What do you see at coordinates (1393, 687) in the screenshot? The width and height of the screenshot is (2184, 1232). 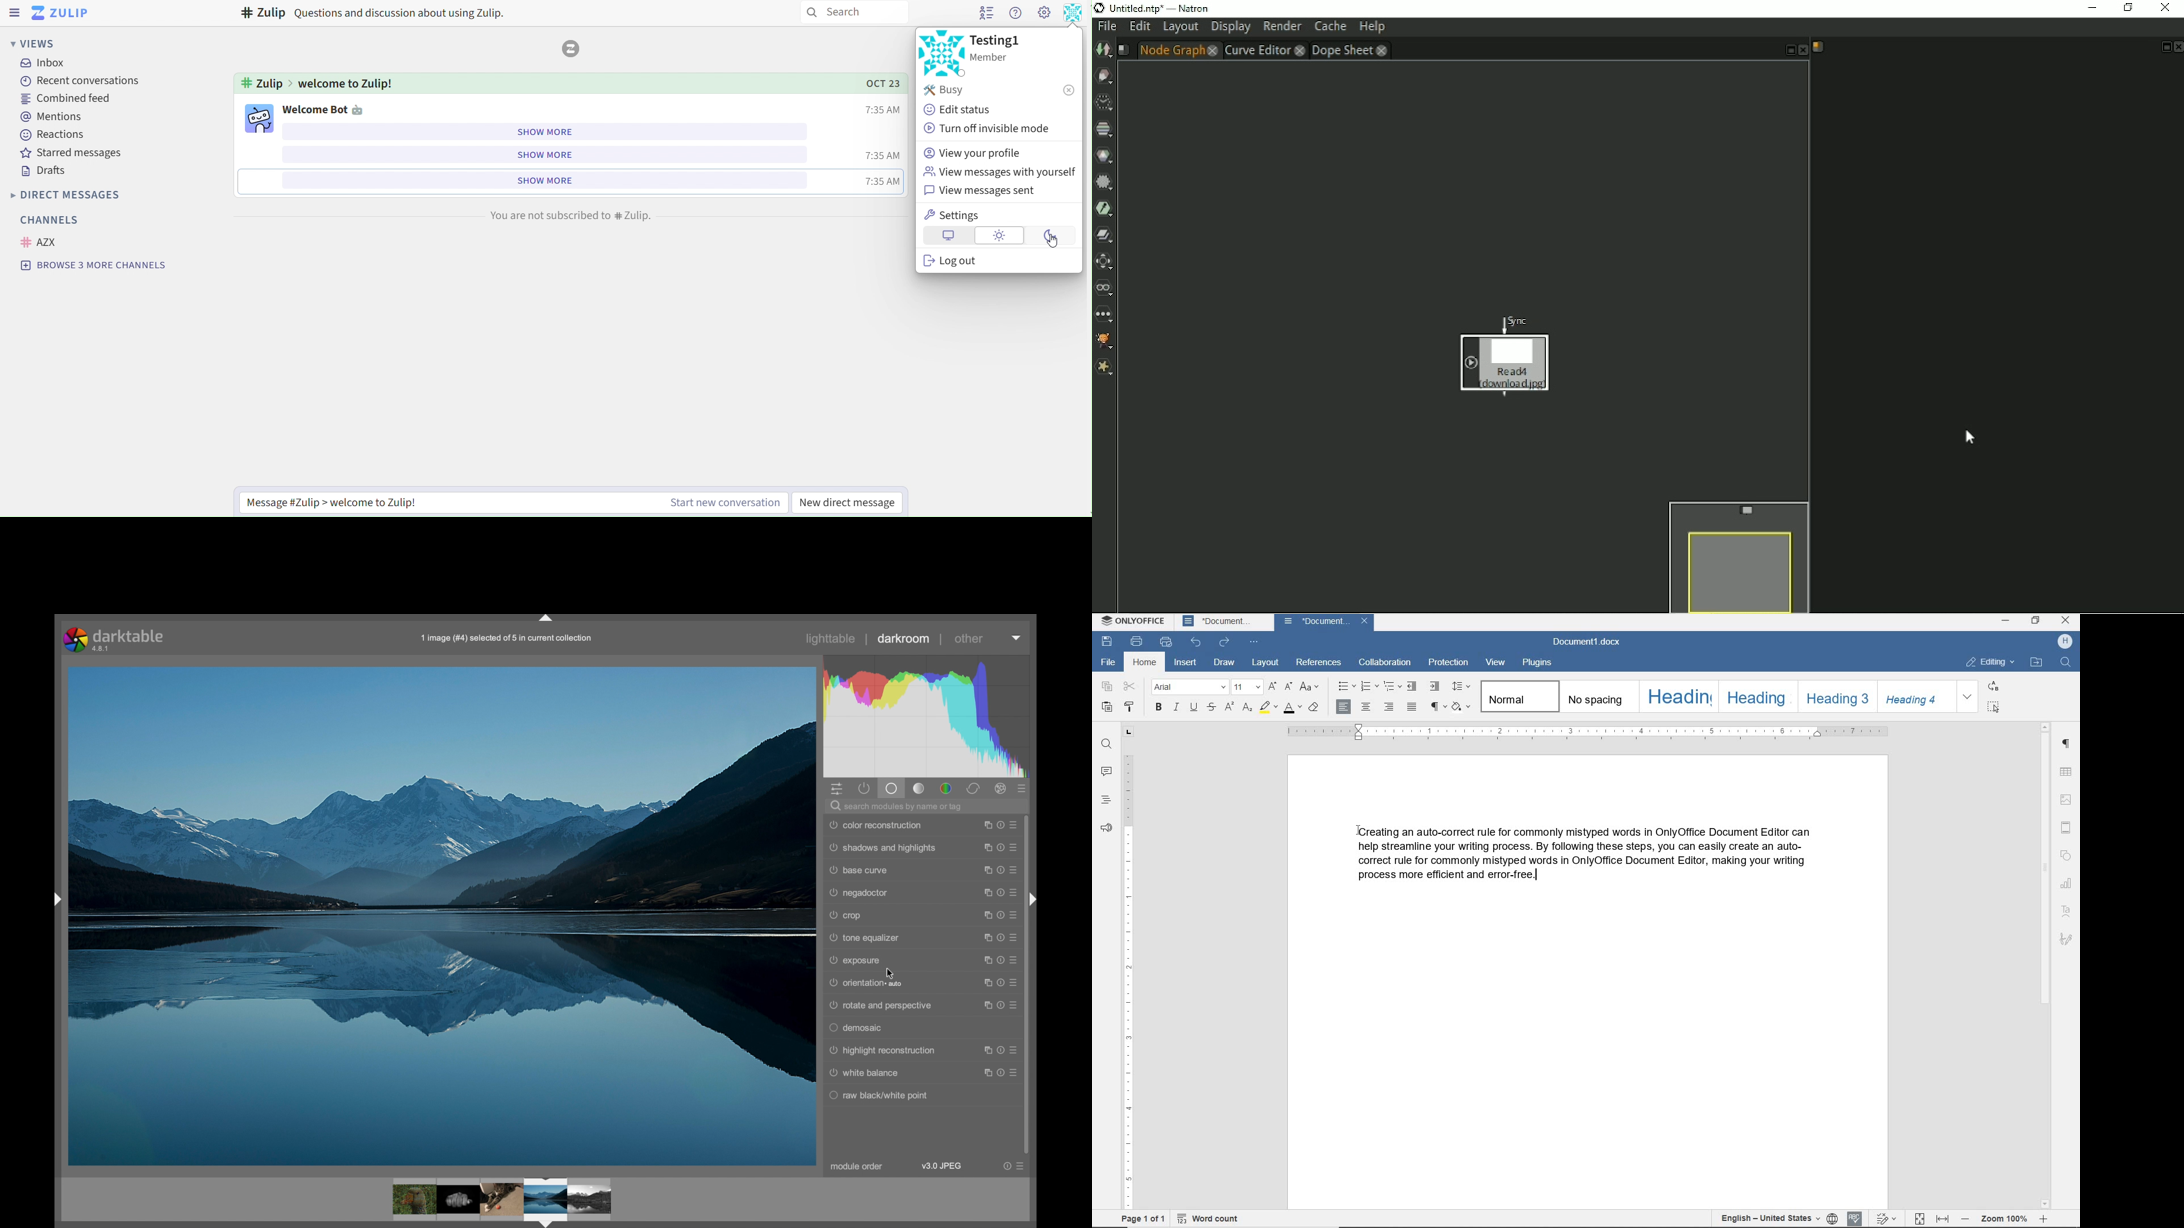 I see `multilevel list` at bounding box center [1393, 687].